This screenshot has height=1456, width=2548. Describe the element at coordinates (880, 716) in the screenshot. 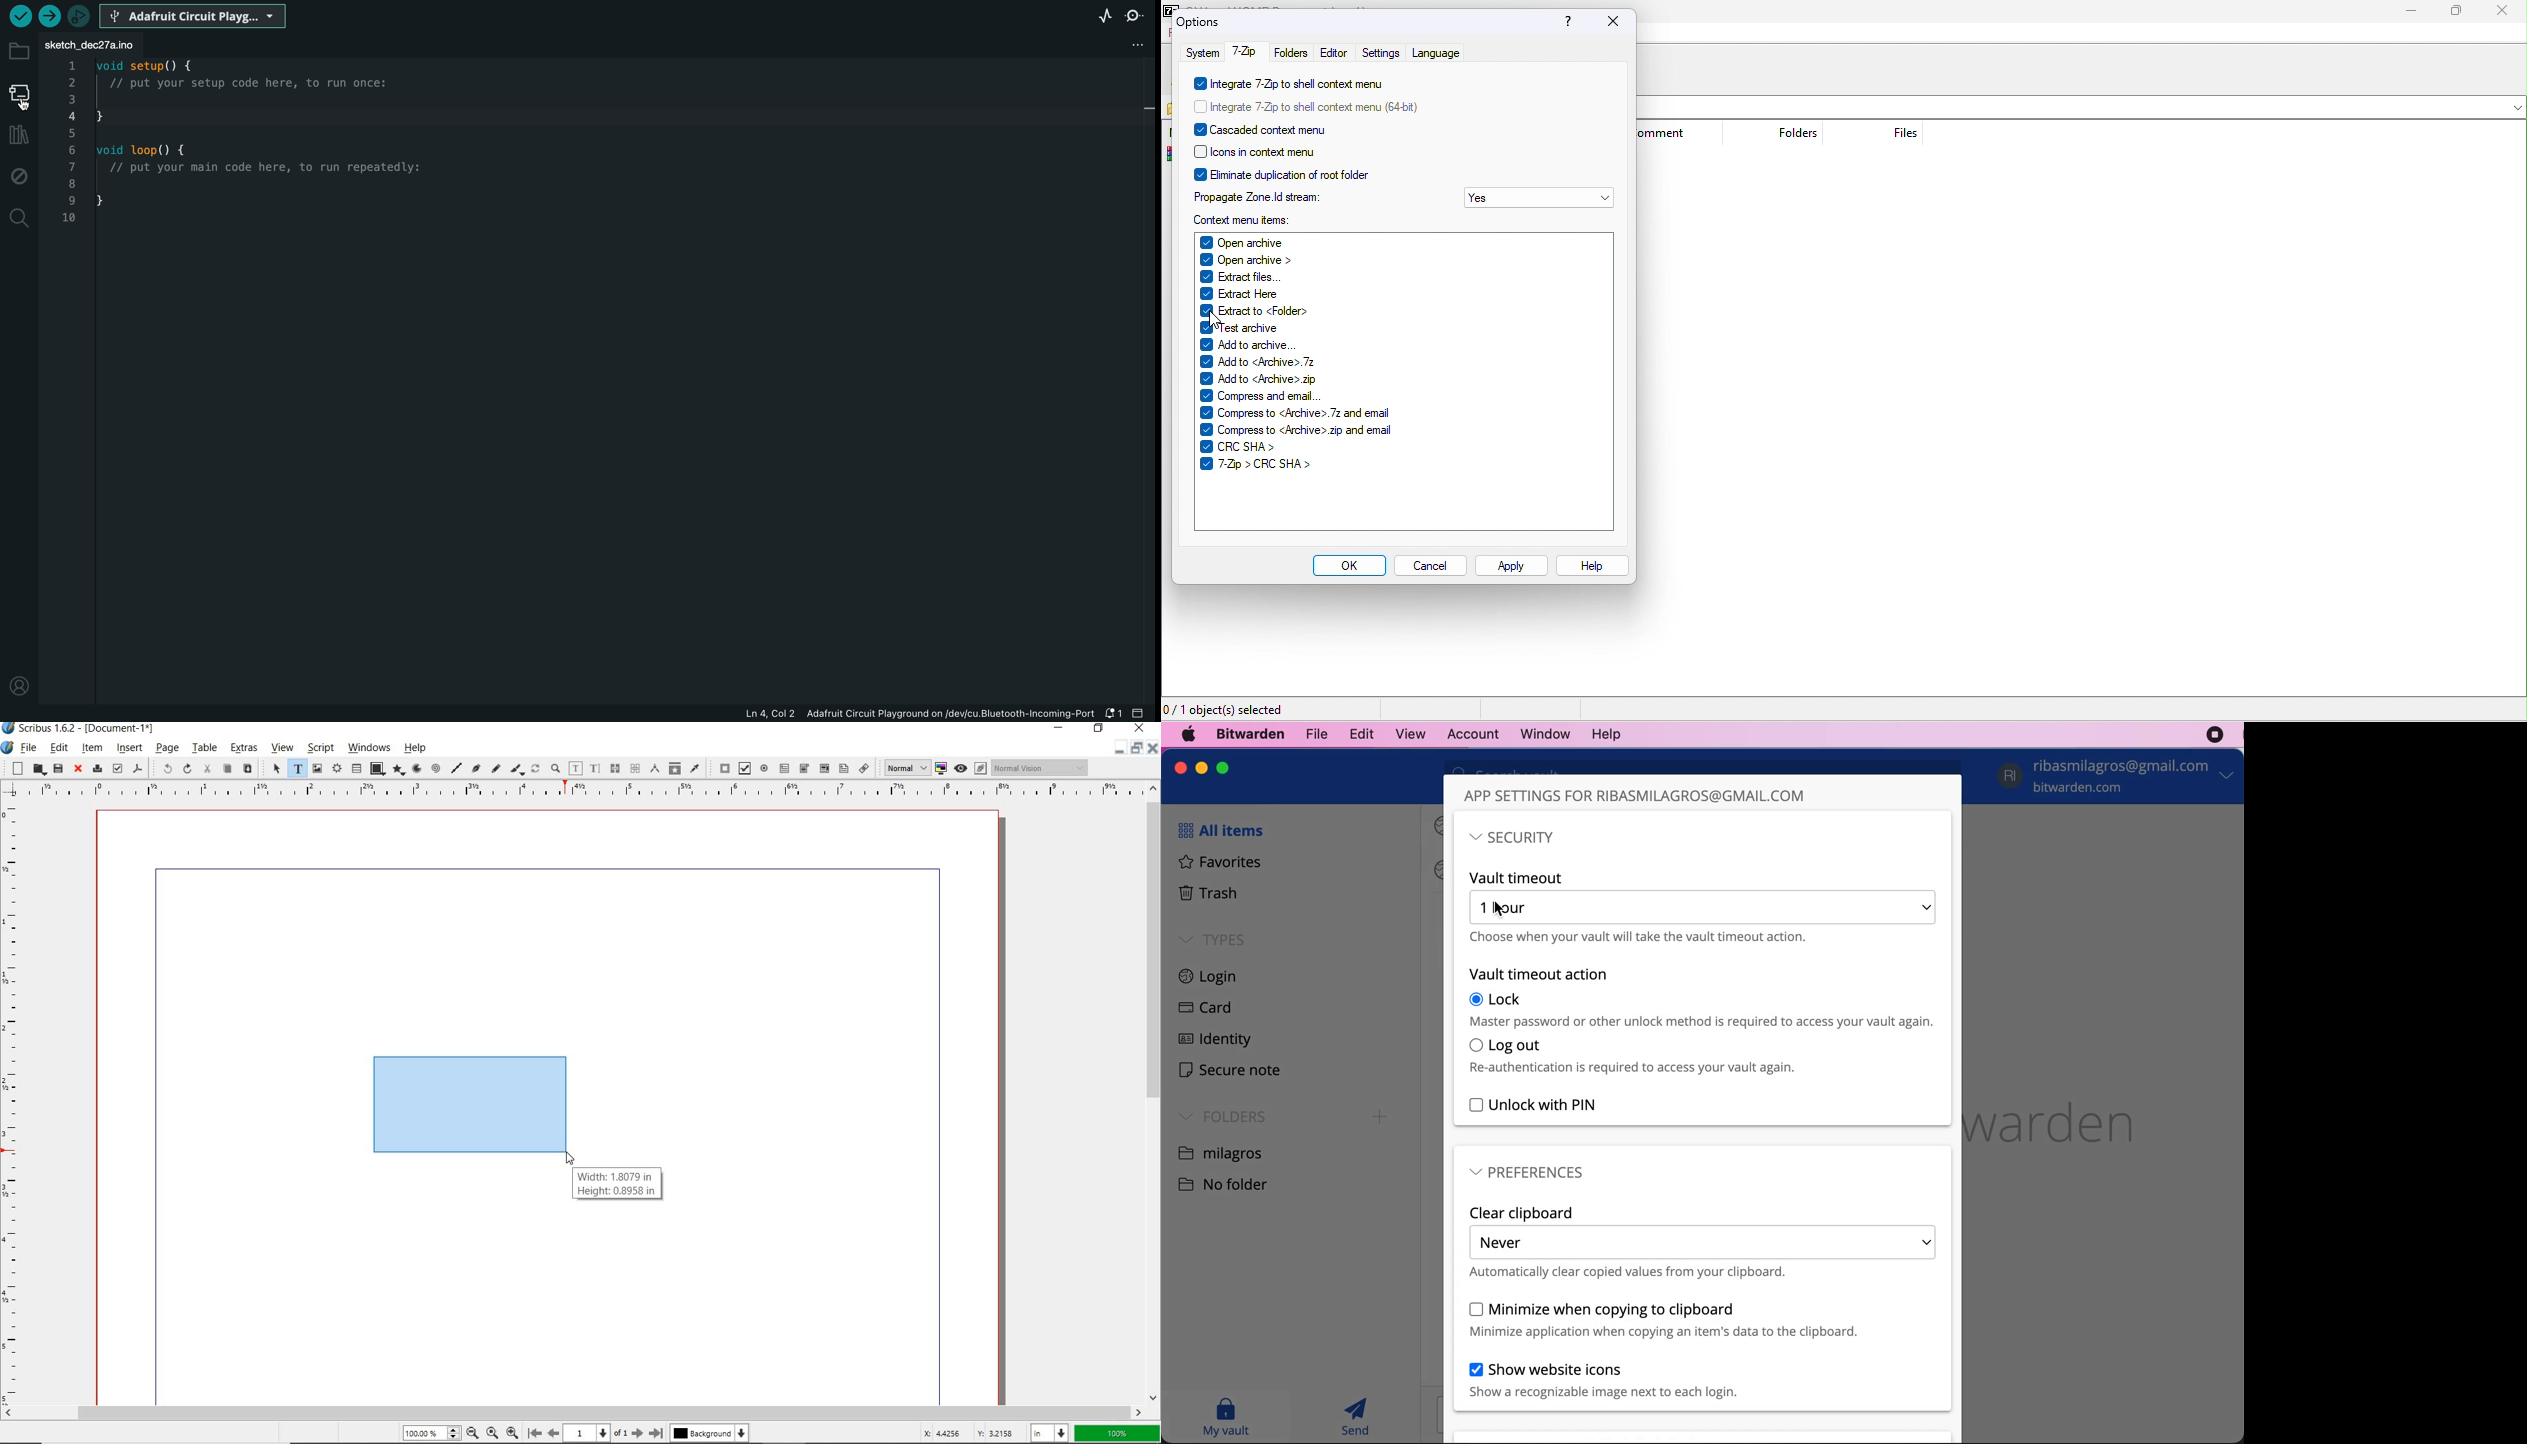

I see `file information` at that location.